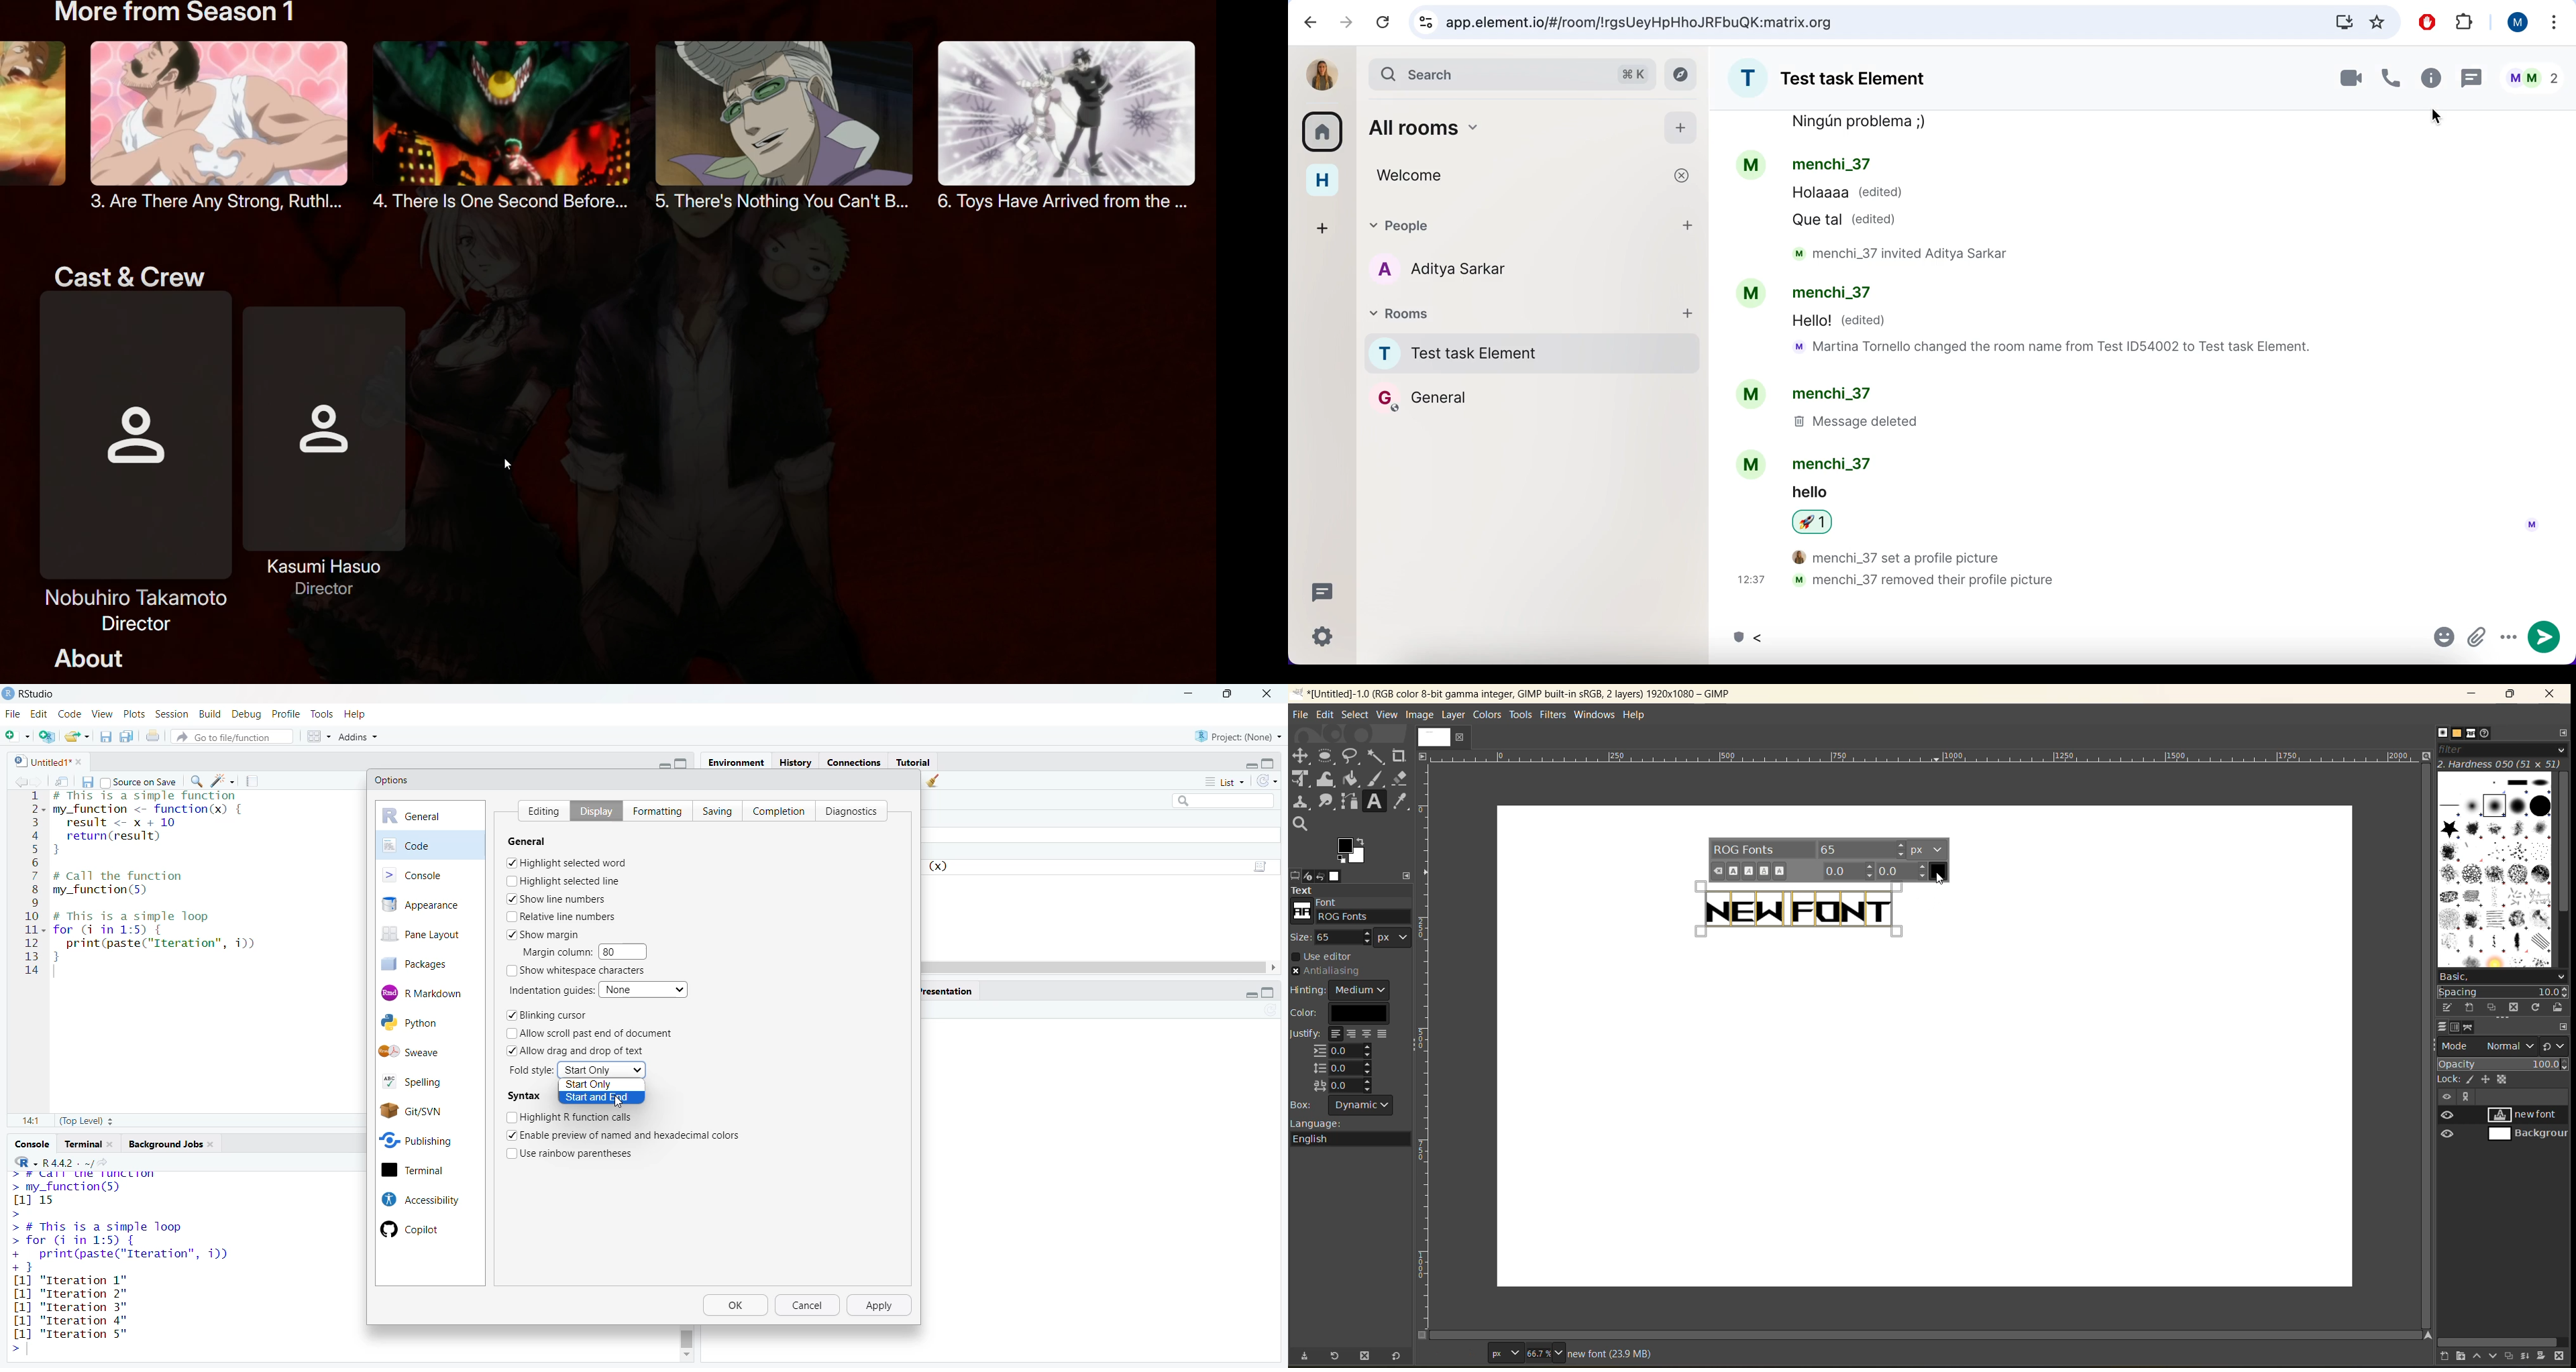 The height and width of the screenshot is (1372, 2576). Describe the element at coordinates (2473, 694) in the screenshot. I see `minimize` at that location.